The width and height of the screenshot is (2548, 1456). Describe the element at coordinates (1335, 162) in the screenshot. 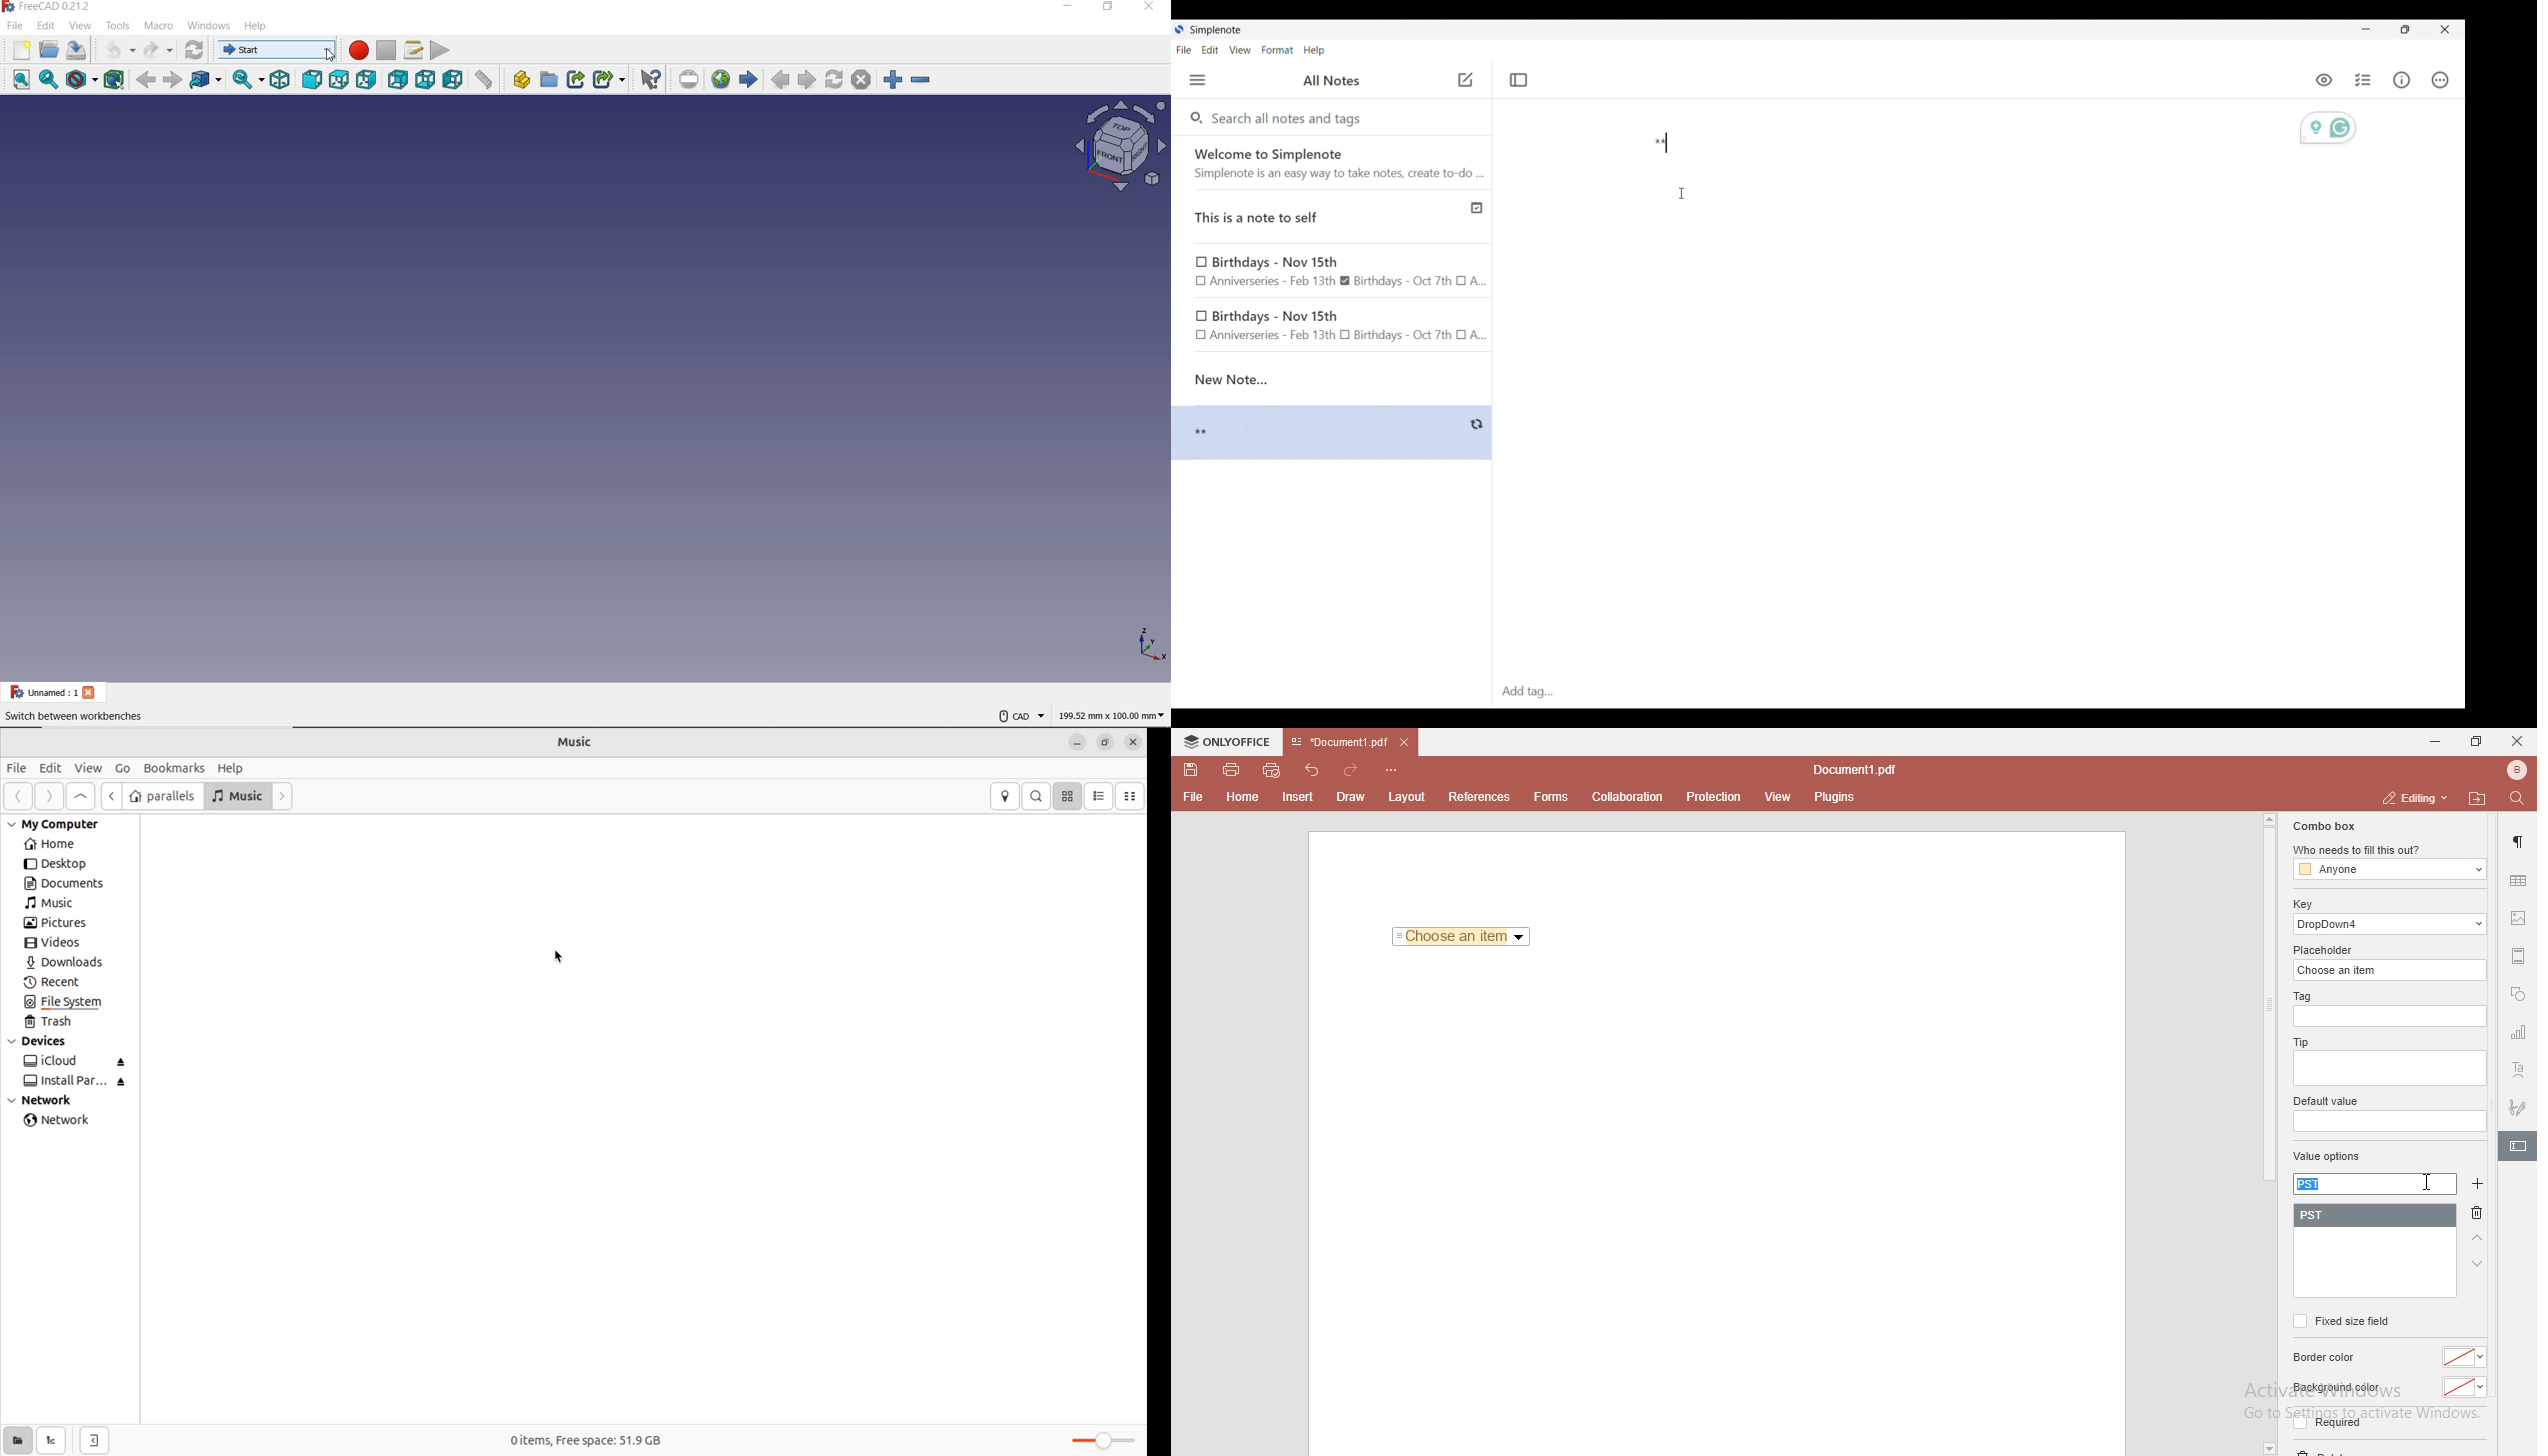

I see `Software welcome note` at that location.